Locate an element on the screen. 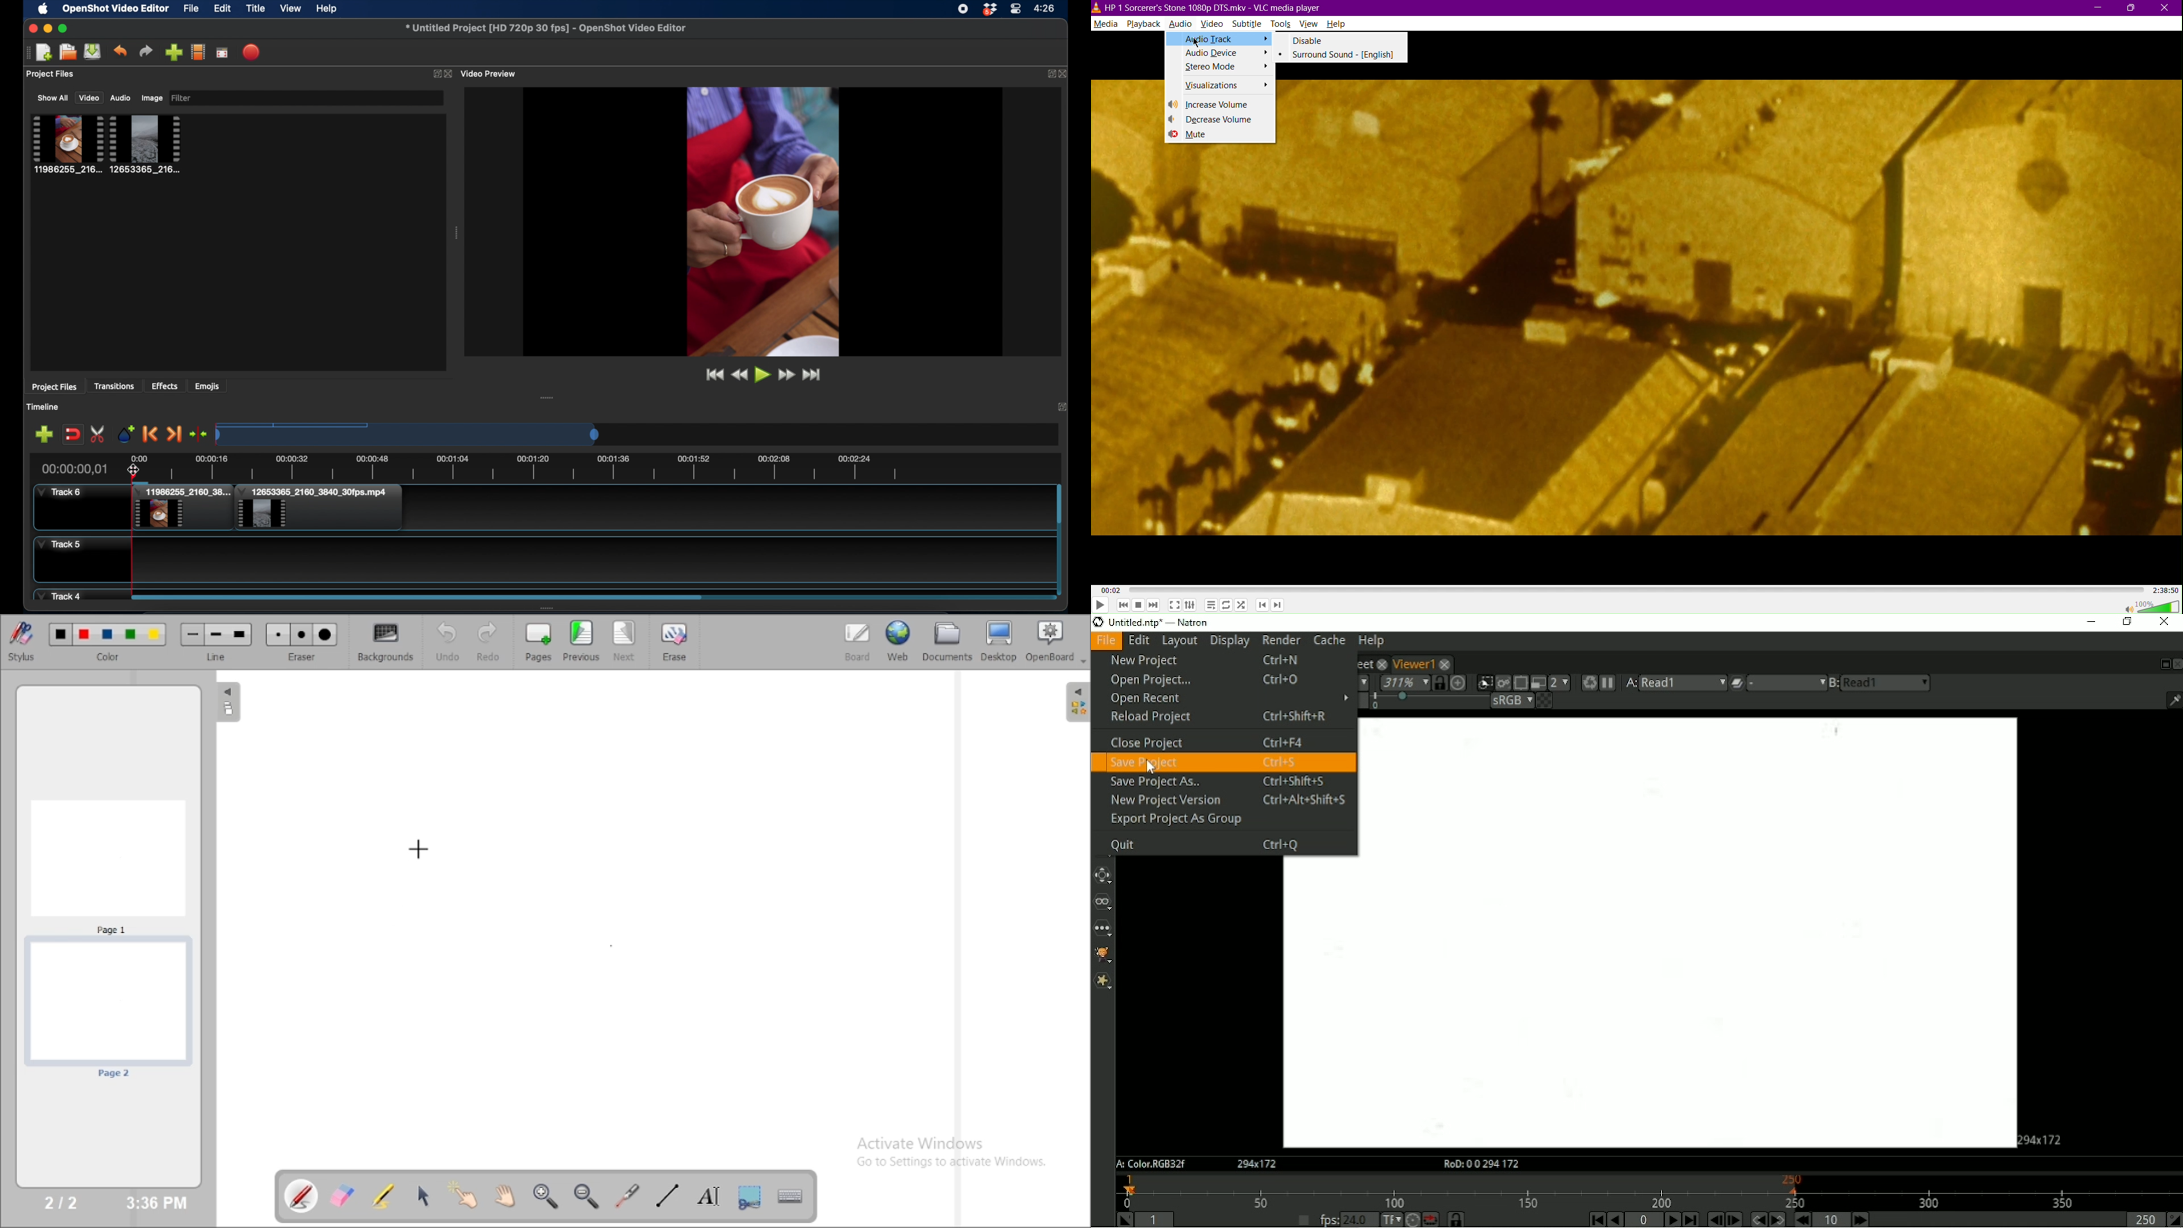 This screenshot has width=2184, height=1232. Video is located at coordinates (1213, 24).